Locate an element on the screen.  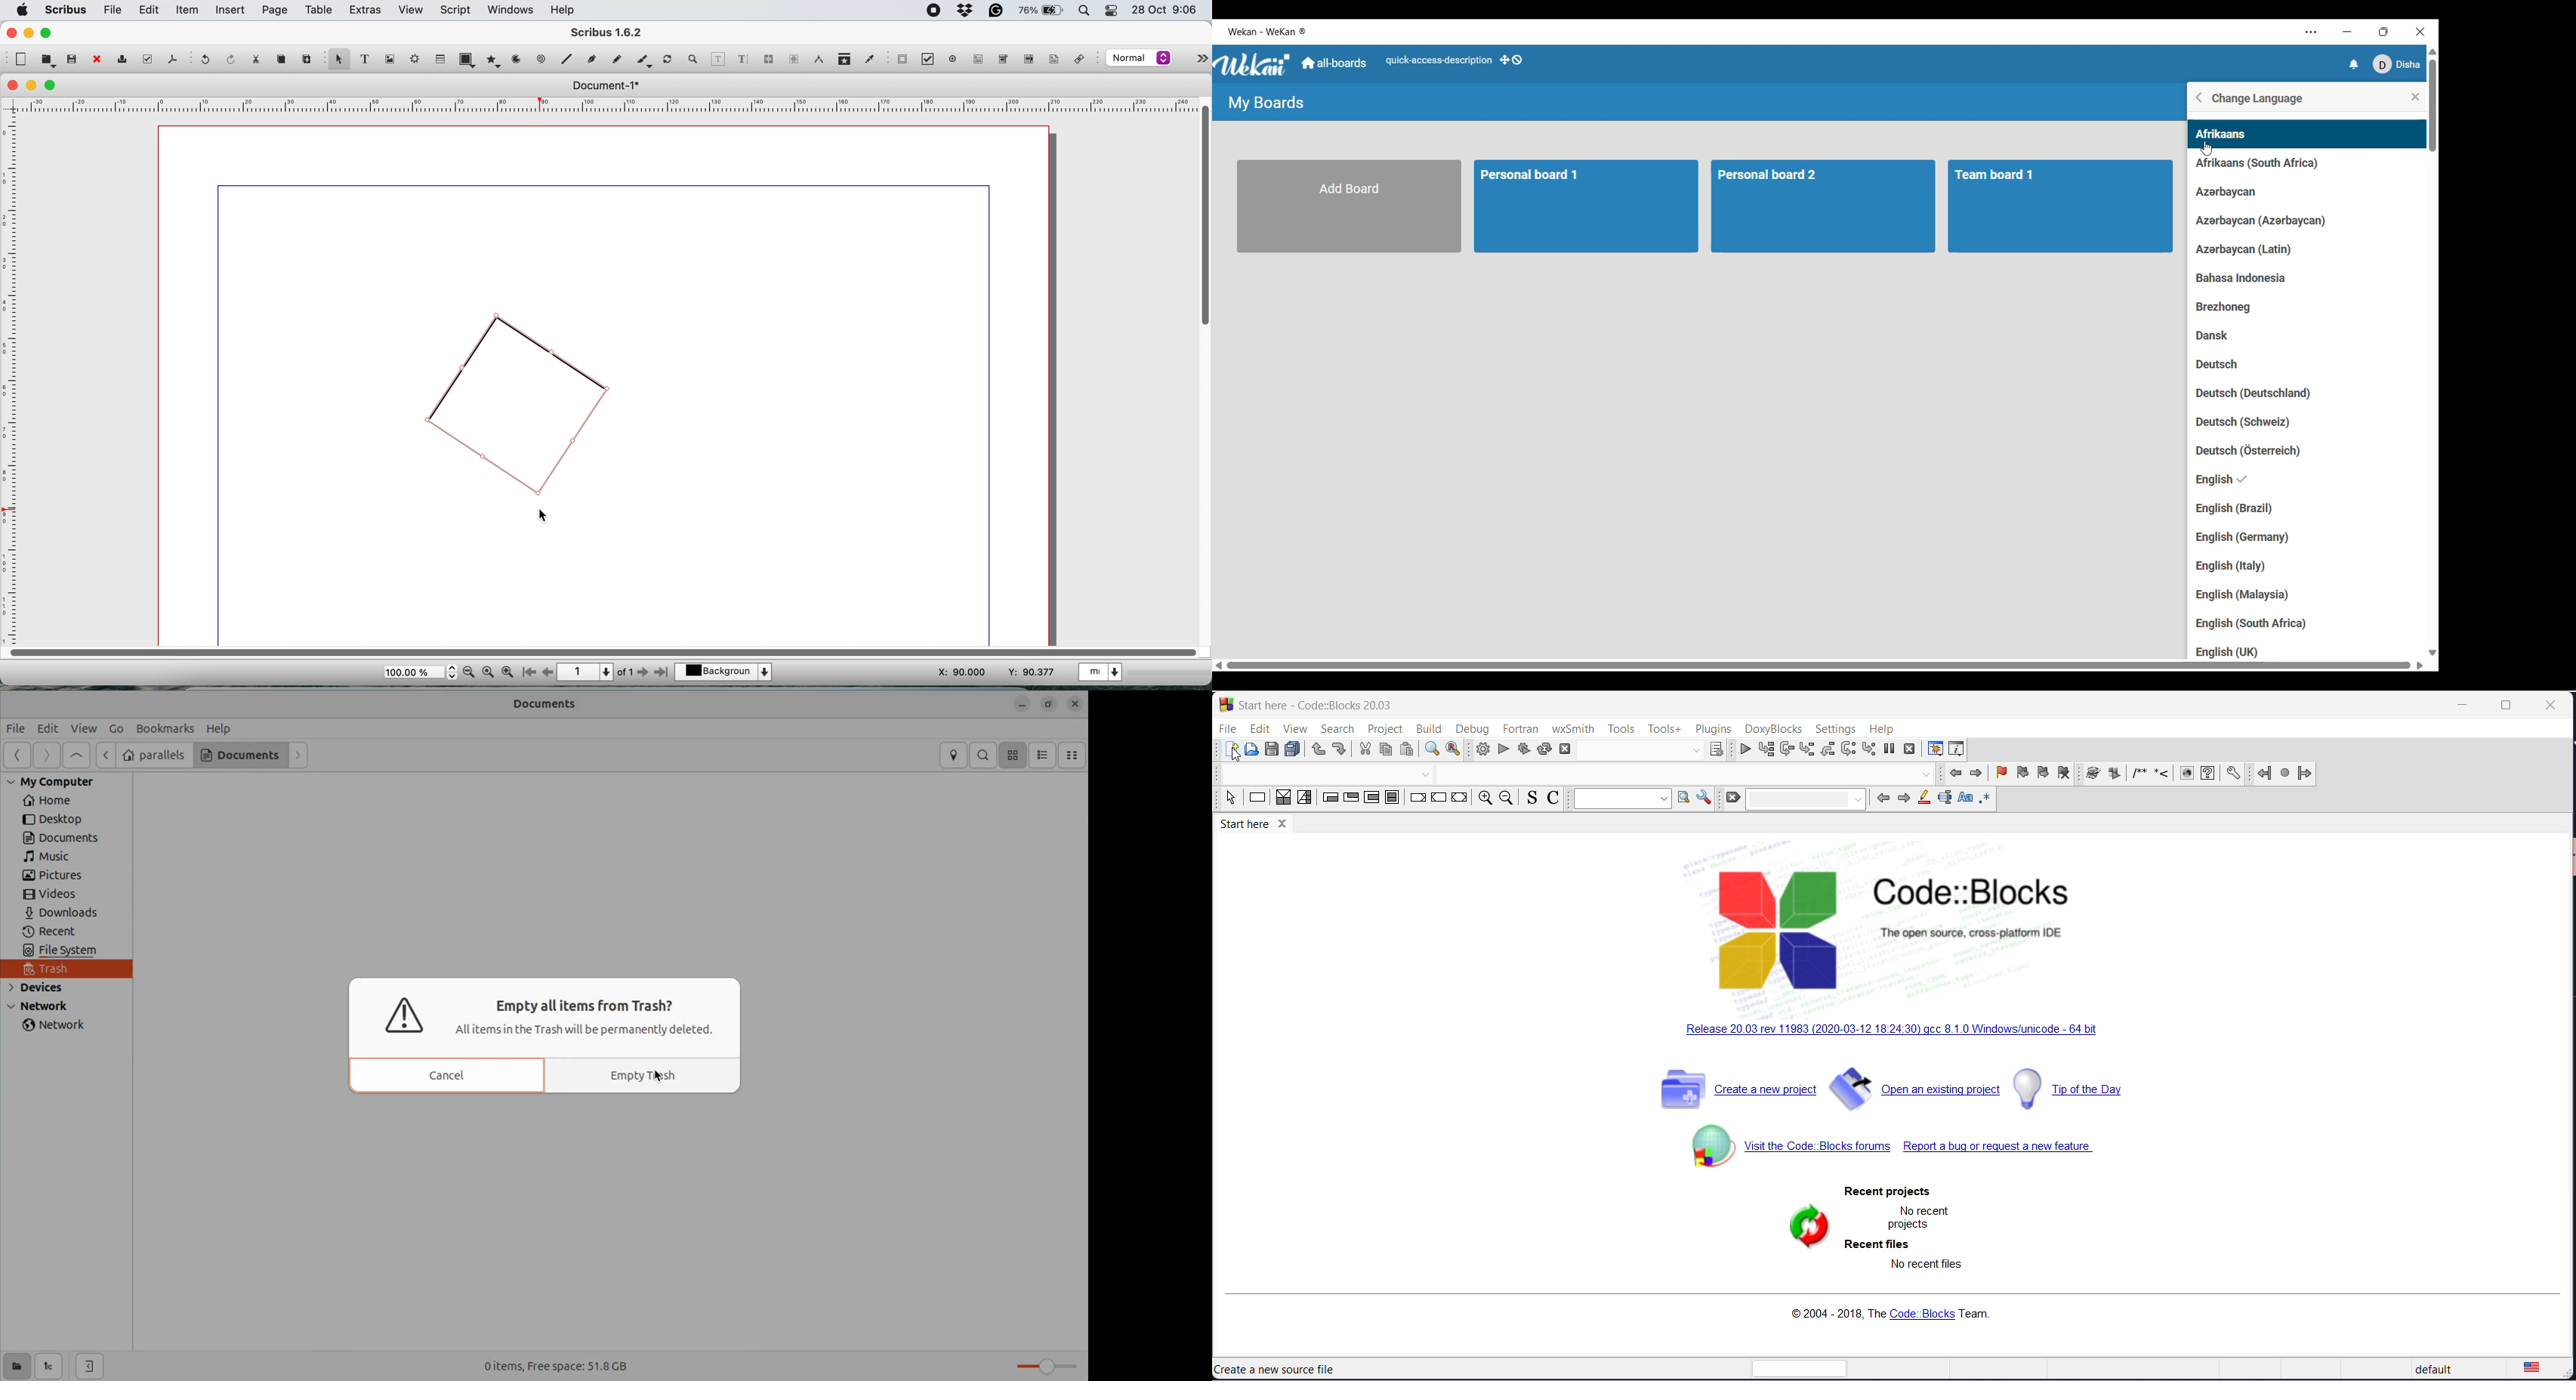
trash is located at coordinates (61, 969).